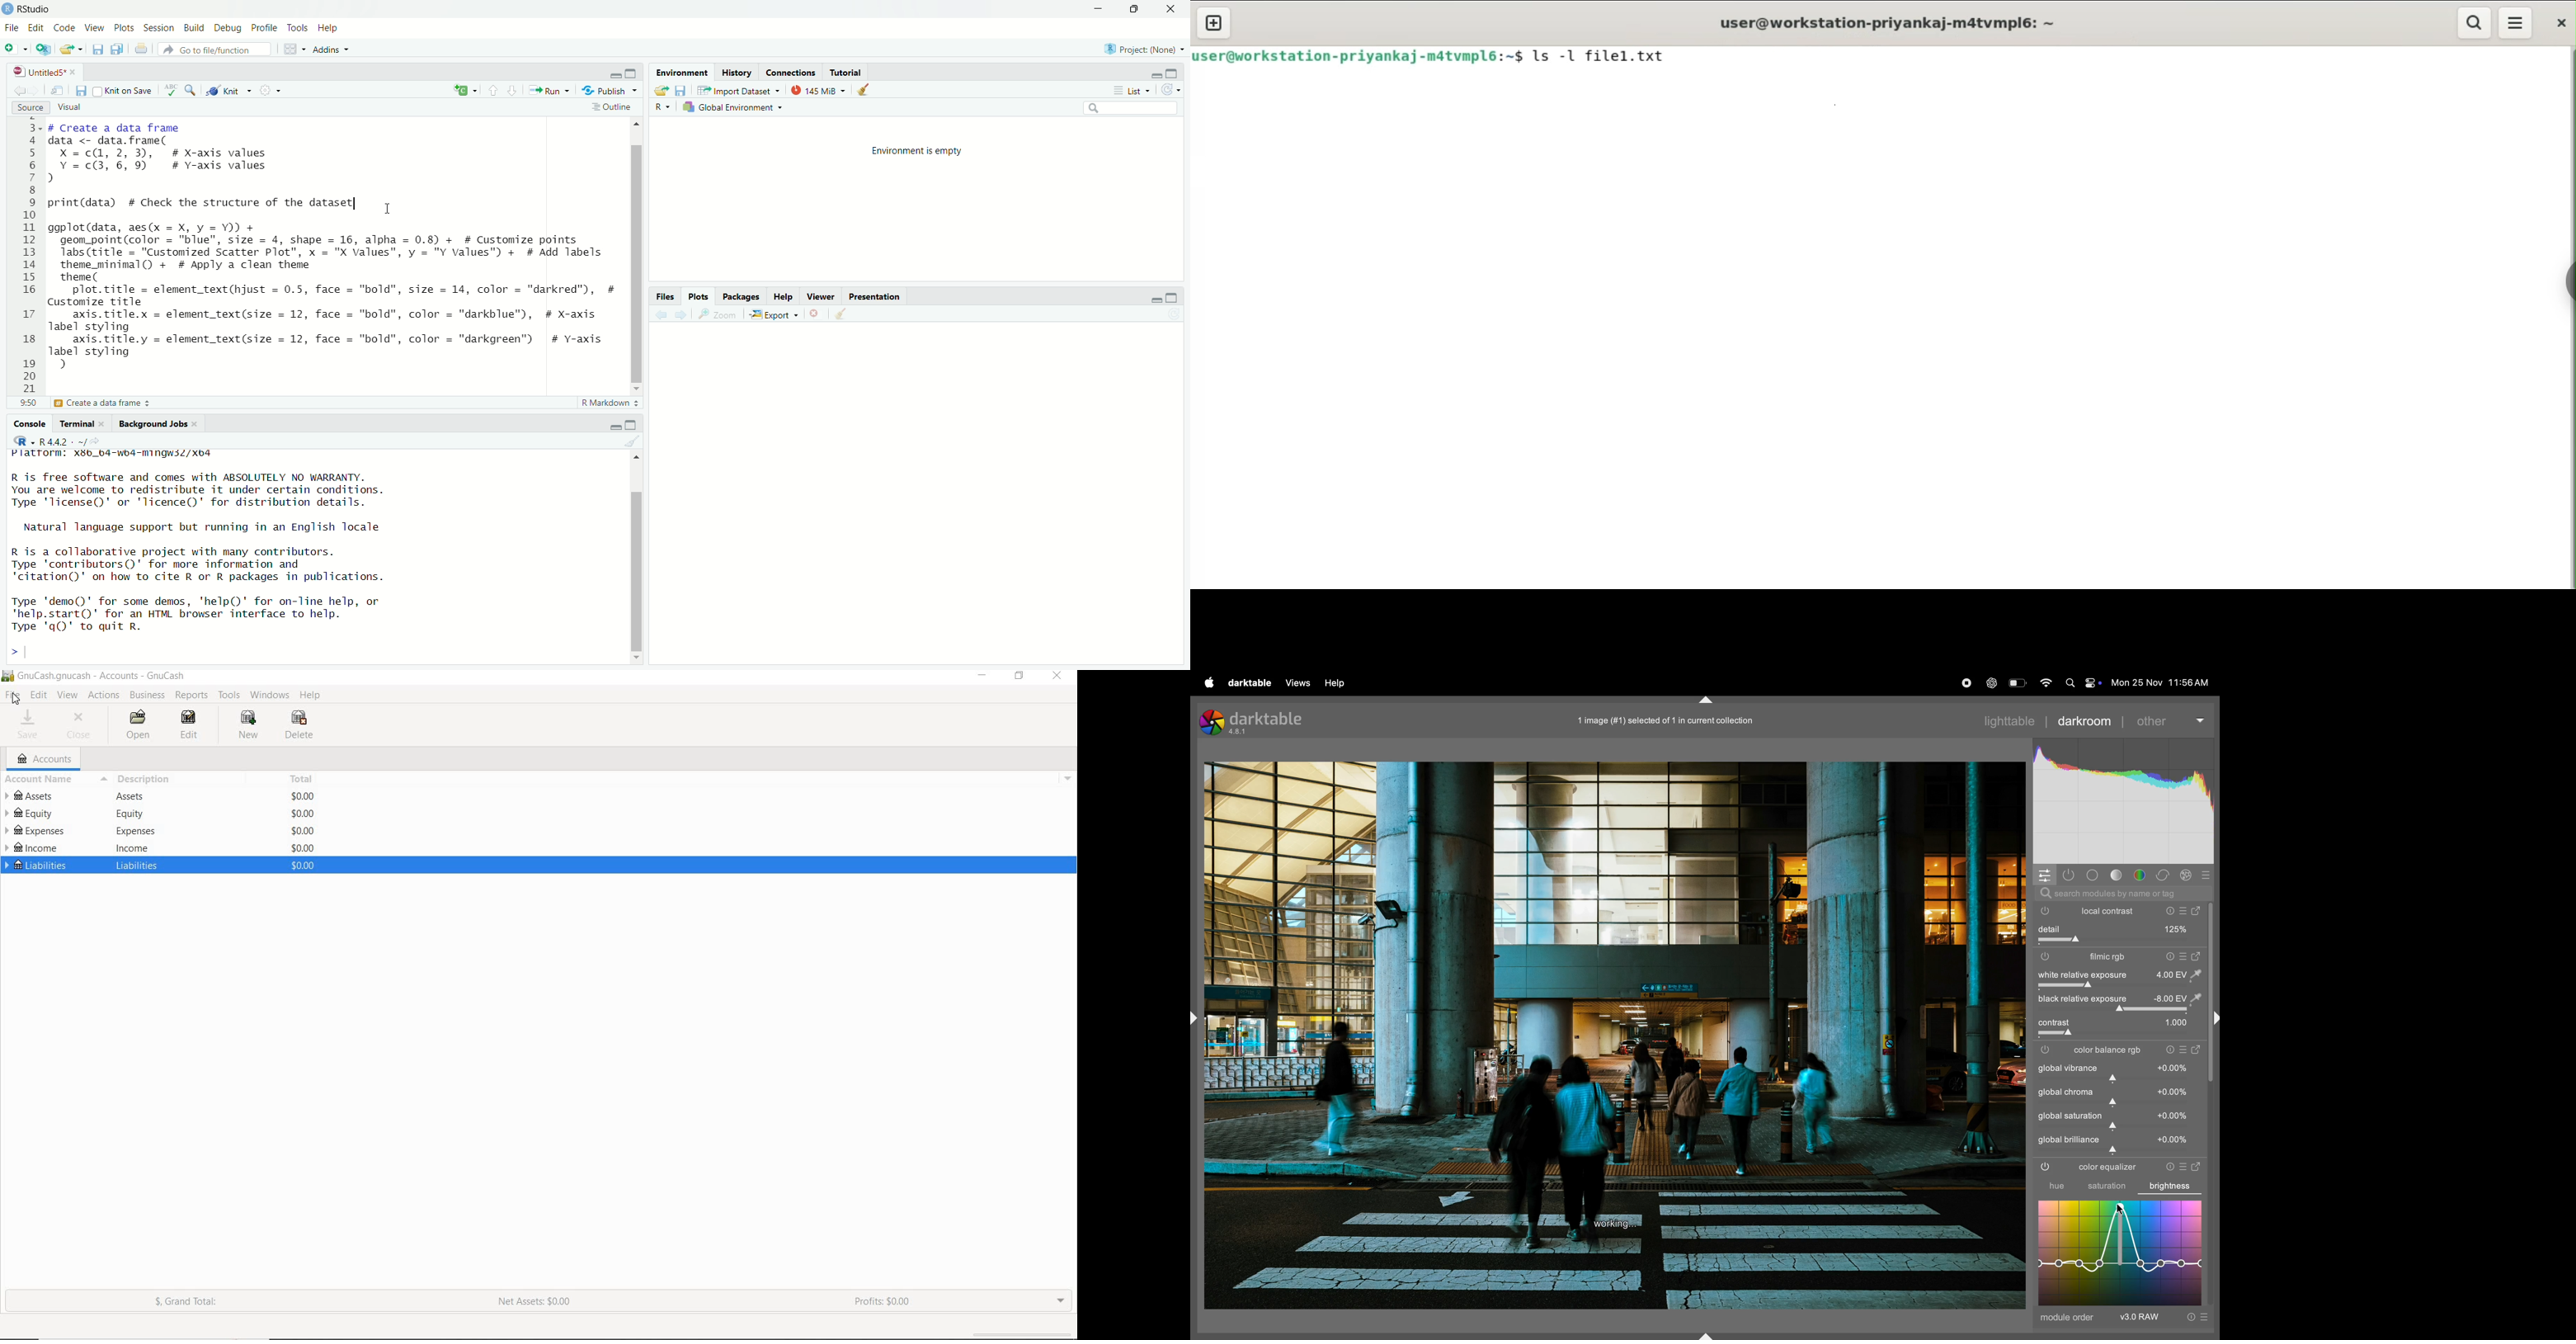  Describe the element at coordinates (681, 91) in the screenshot. I see `Save file` at that location.